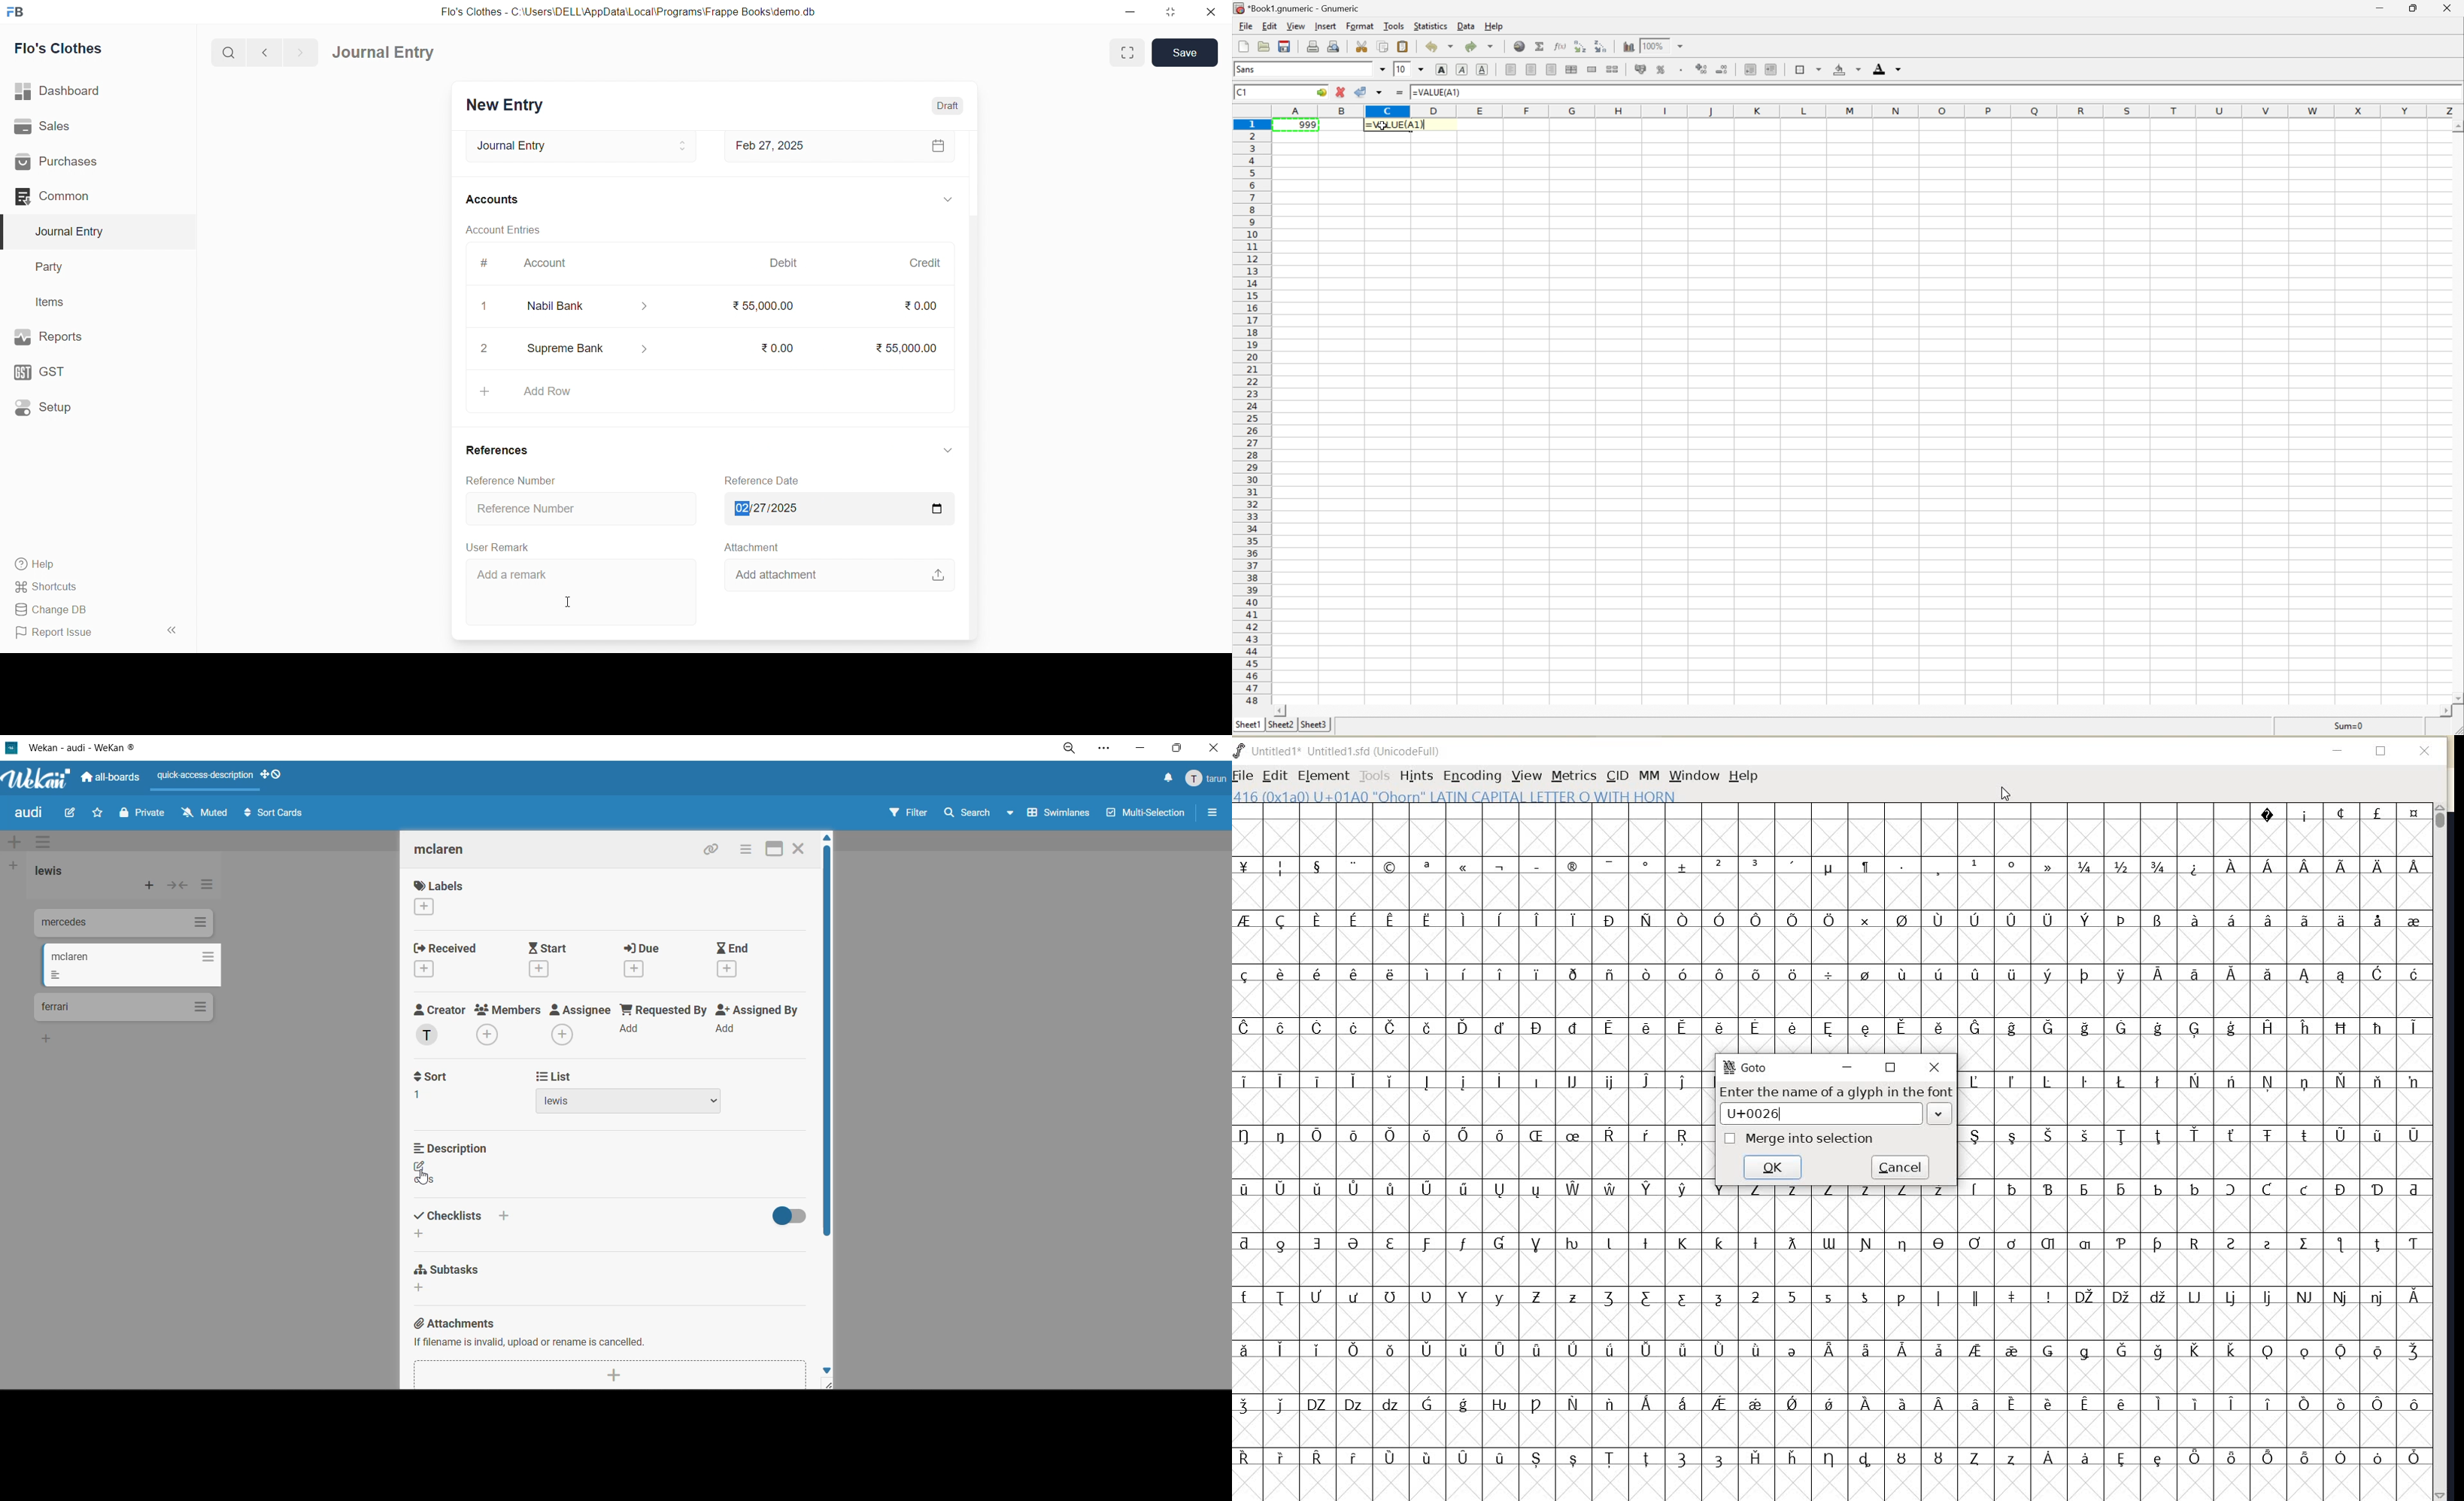 This screenshot has width=2464, height=1512. Describe the element at coordinates (1272, 775) in the screenshot. I see `EDIT` at that location.